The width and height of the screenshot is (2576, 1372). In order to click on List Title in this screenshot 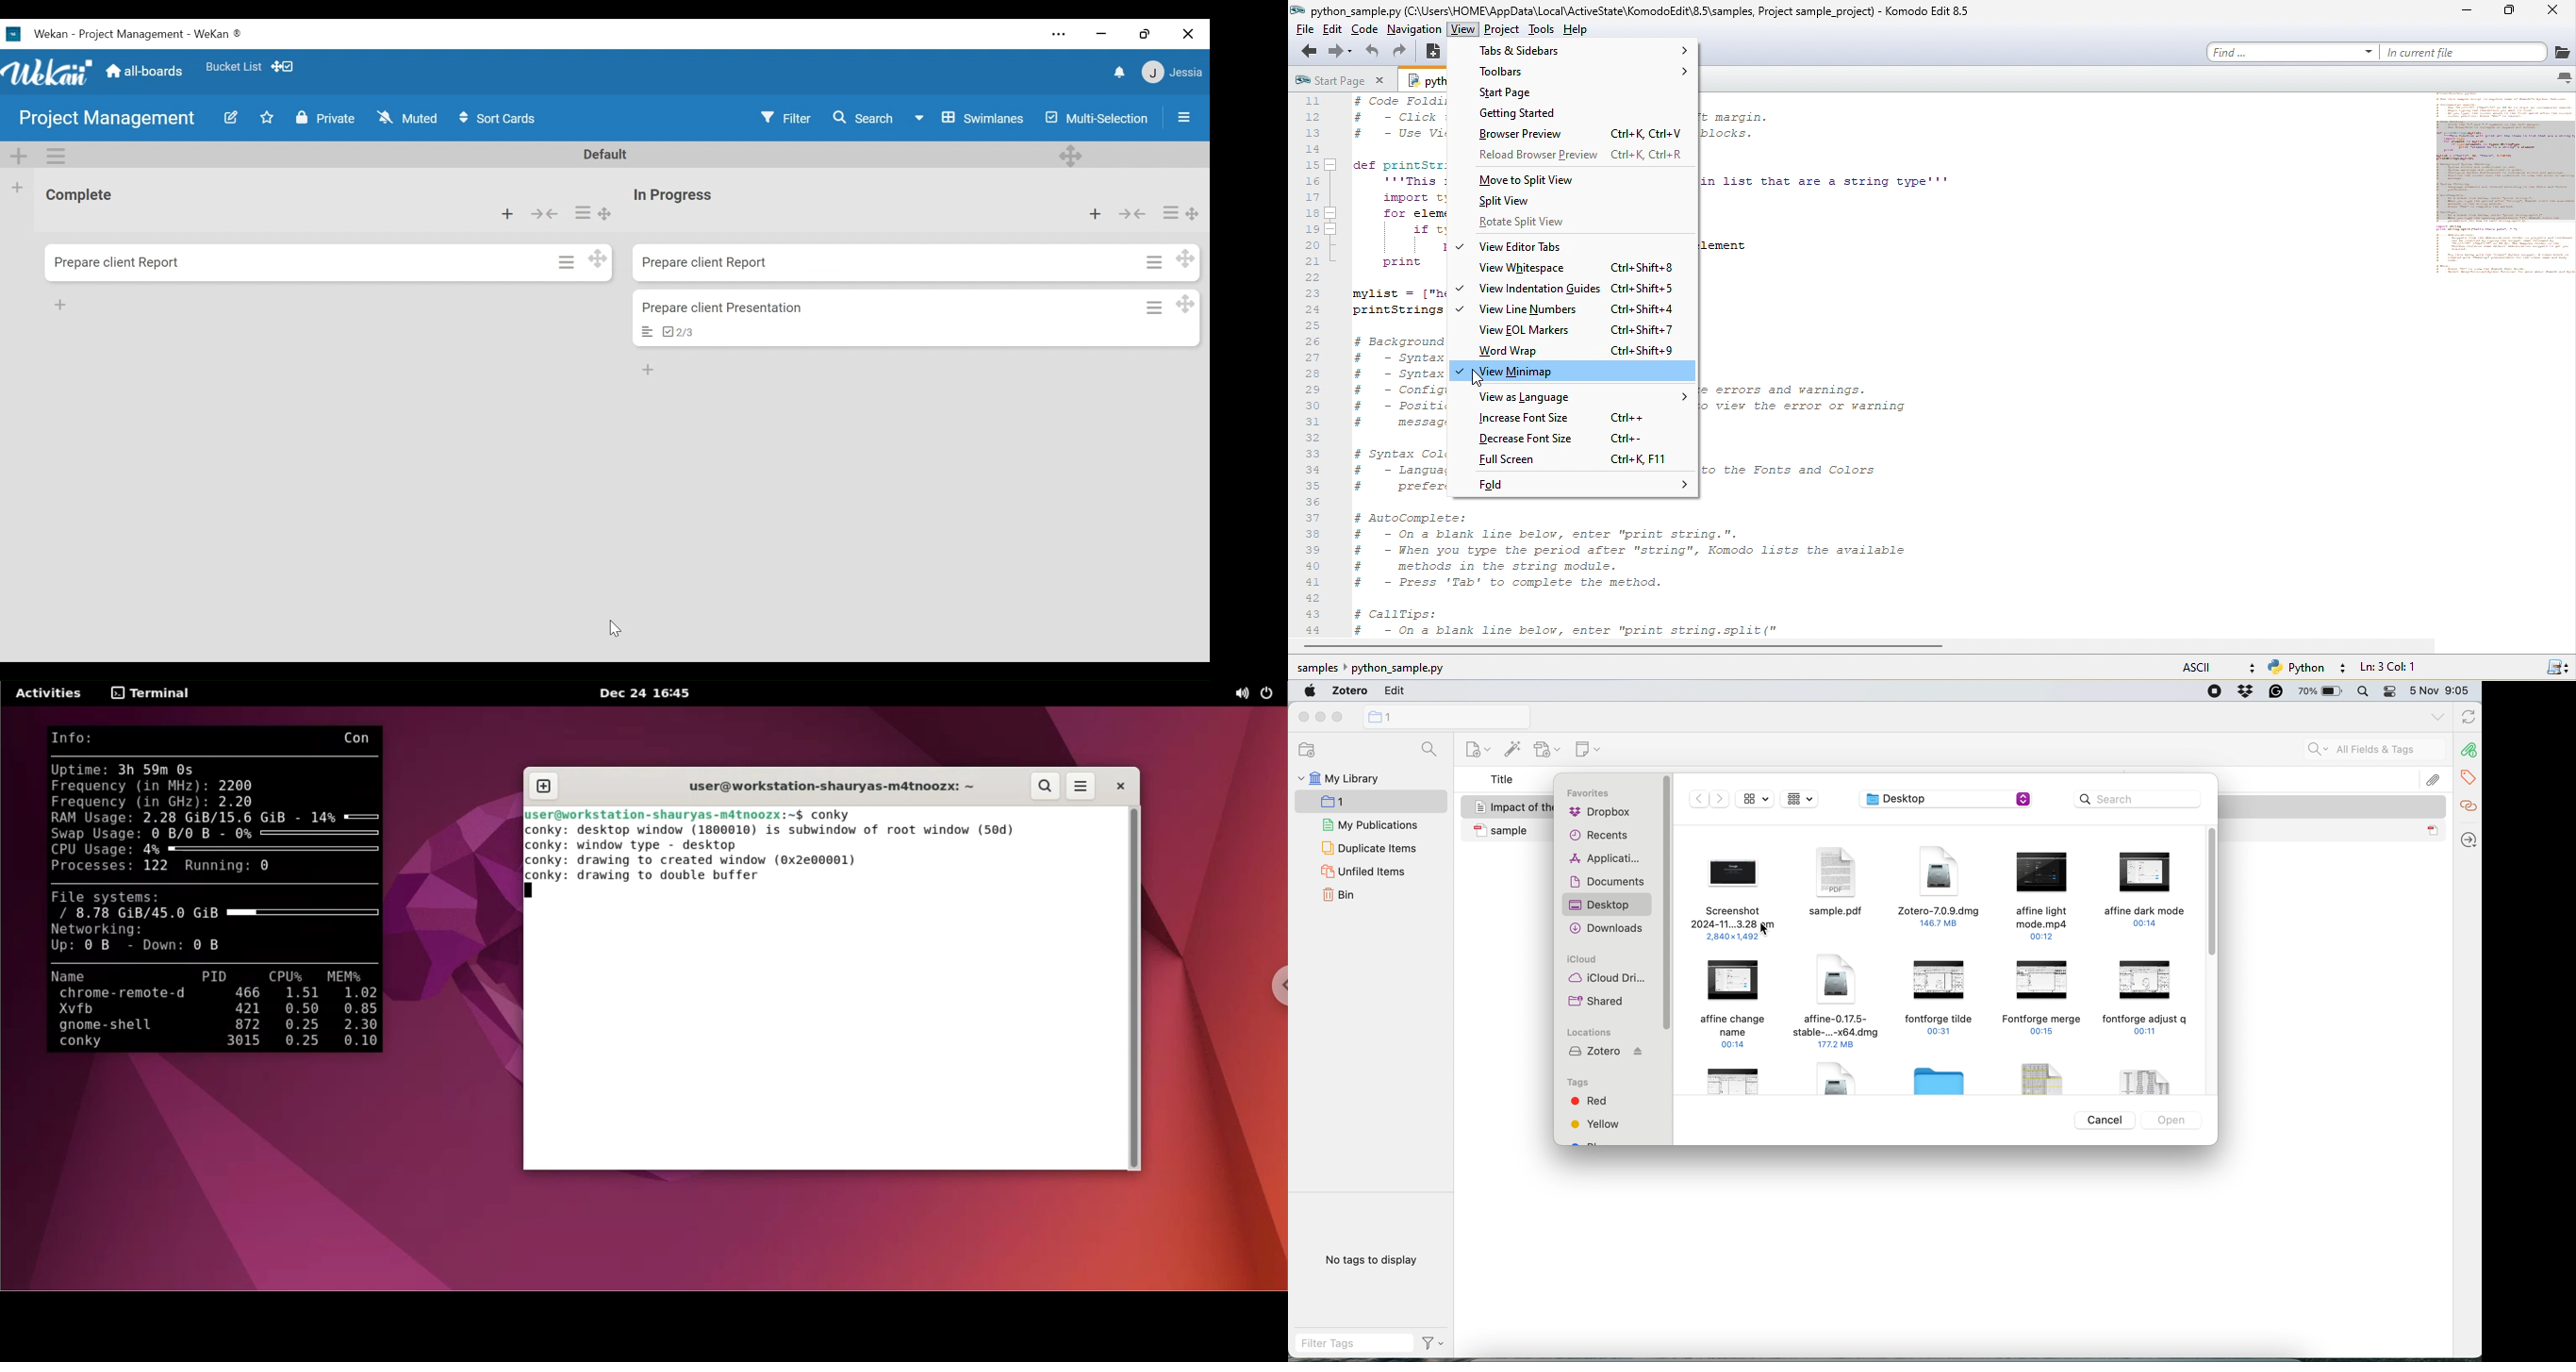, I will do `click(84, 196)`.